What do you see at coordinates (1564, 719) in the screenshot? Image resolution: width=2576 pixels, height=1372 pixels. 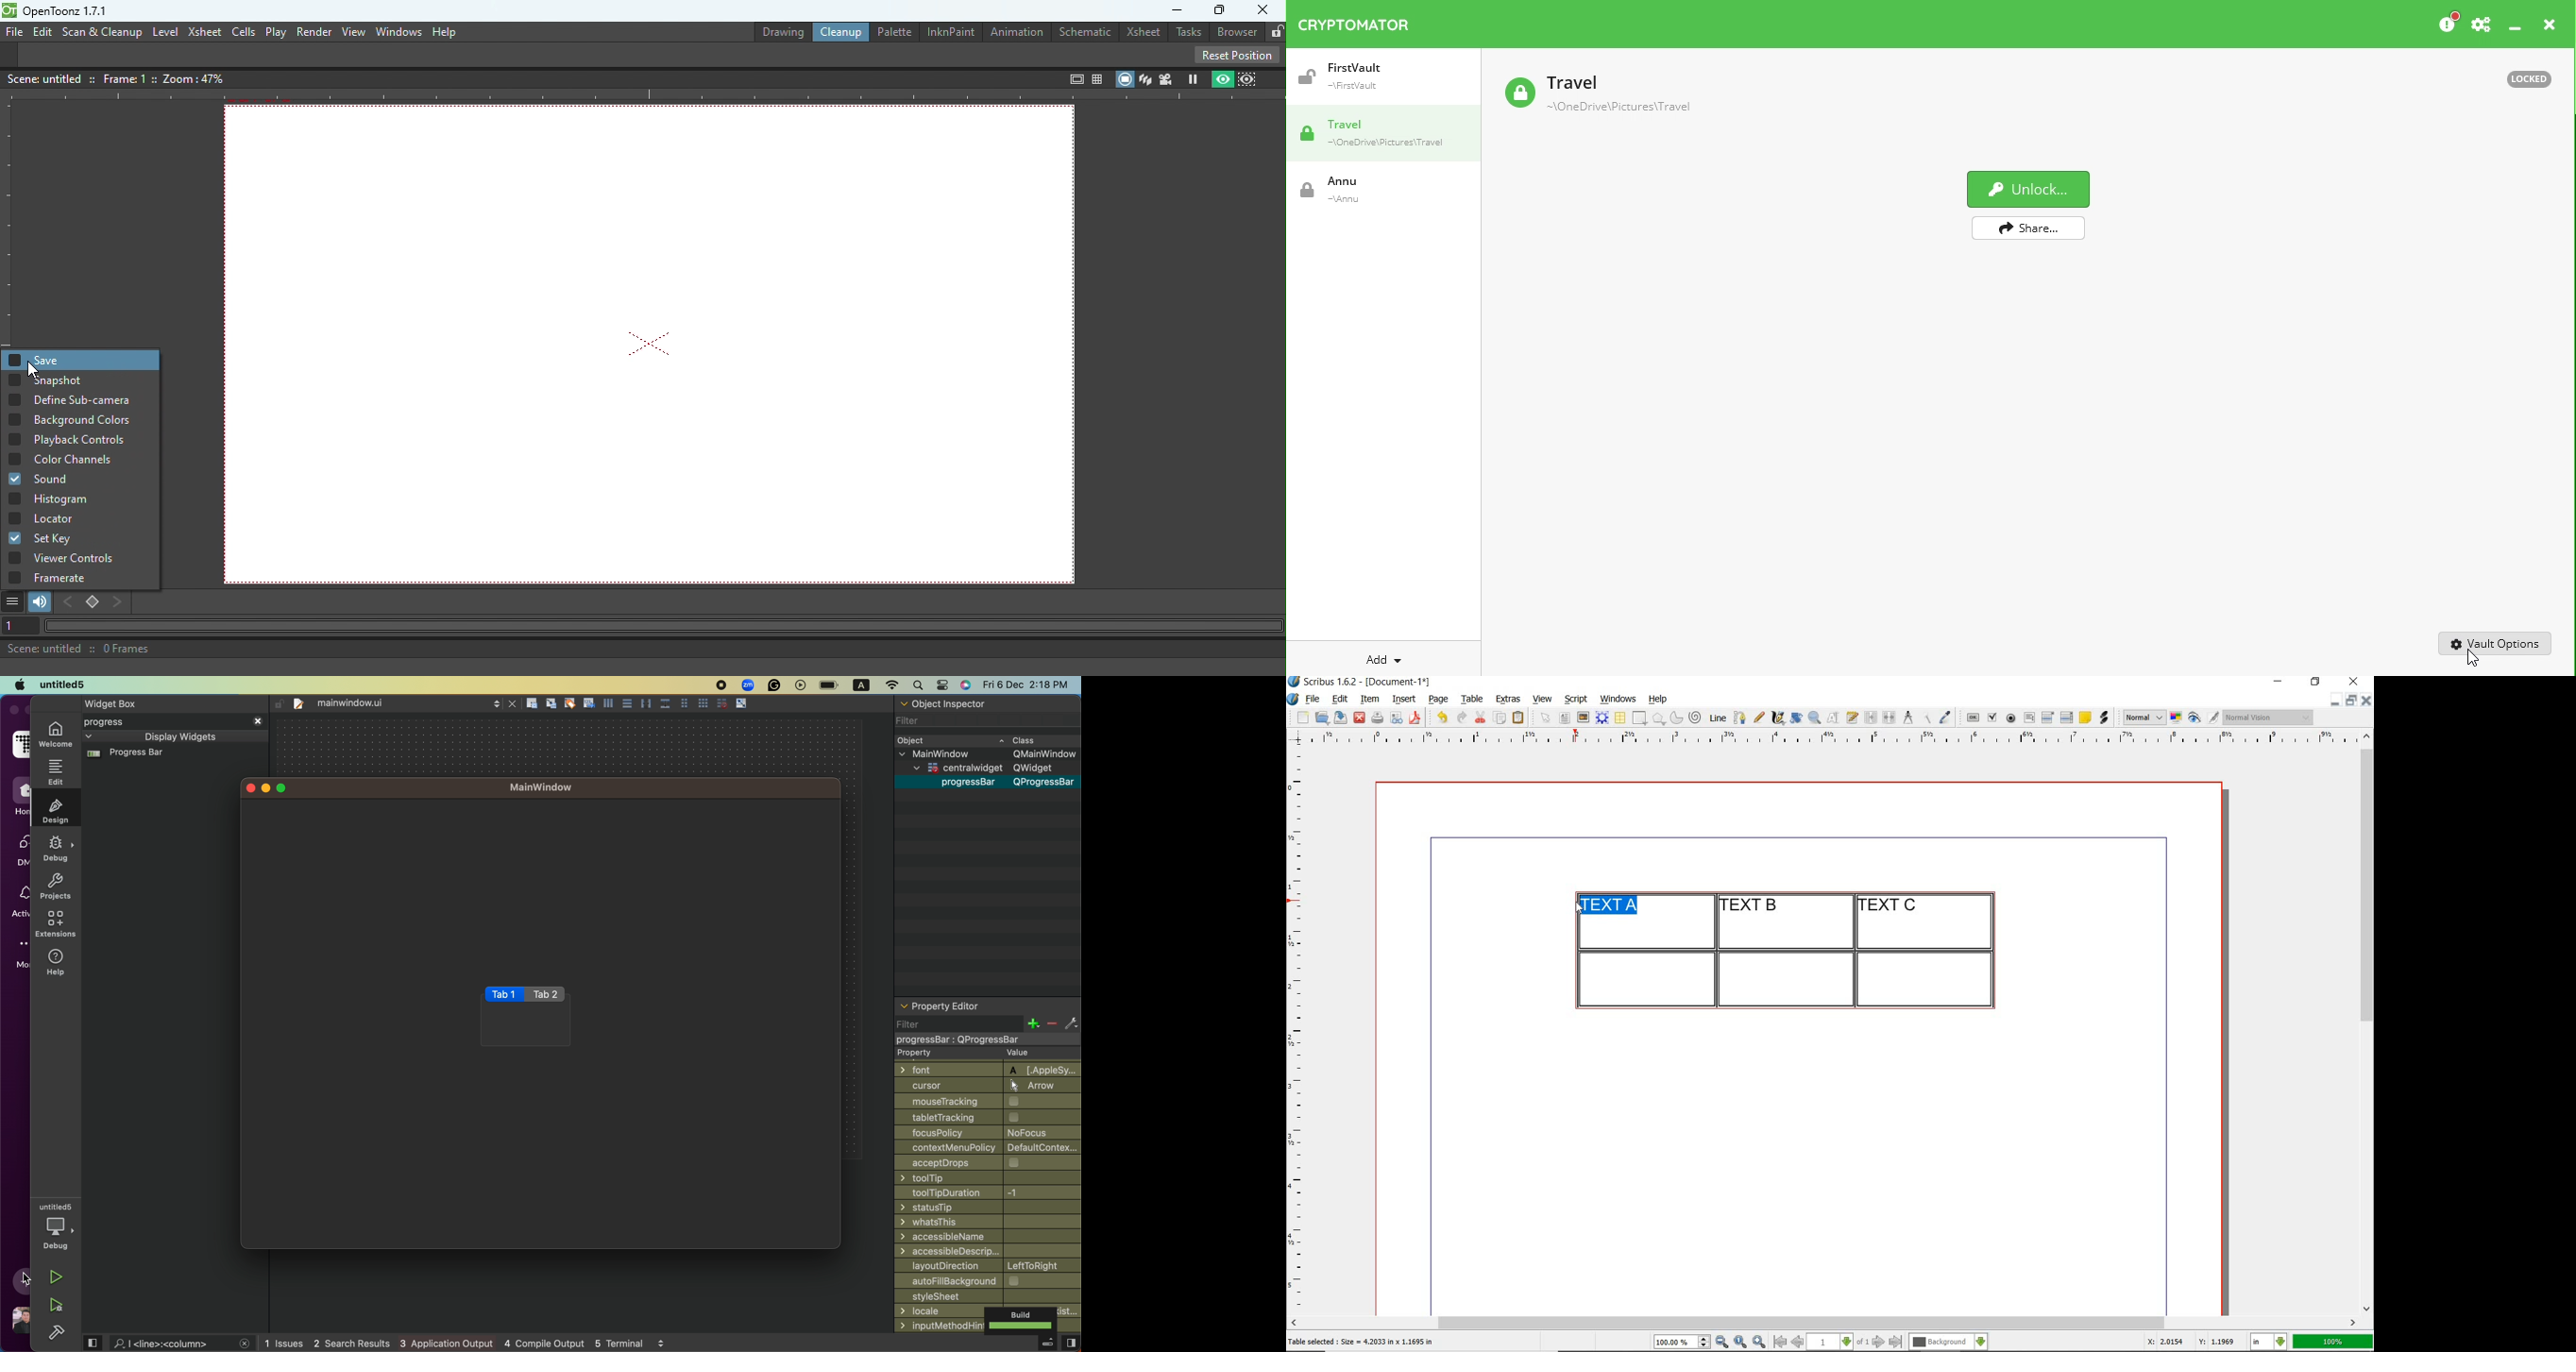 I see `text frame` at bounding box center [1564, 719].